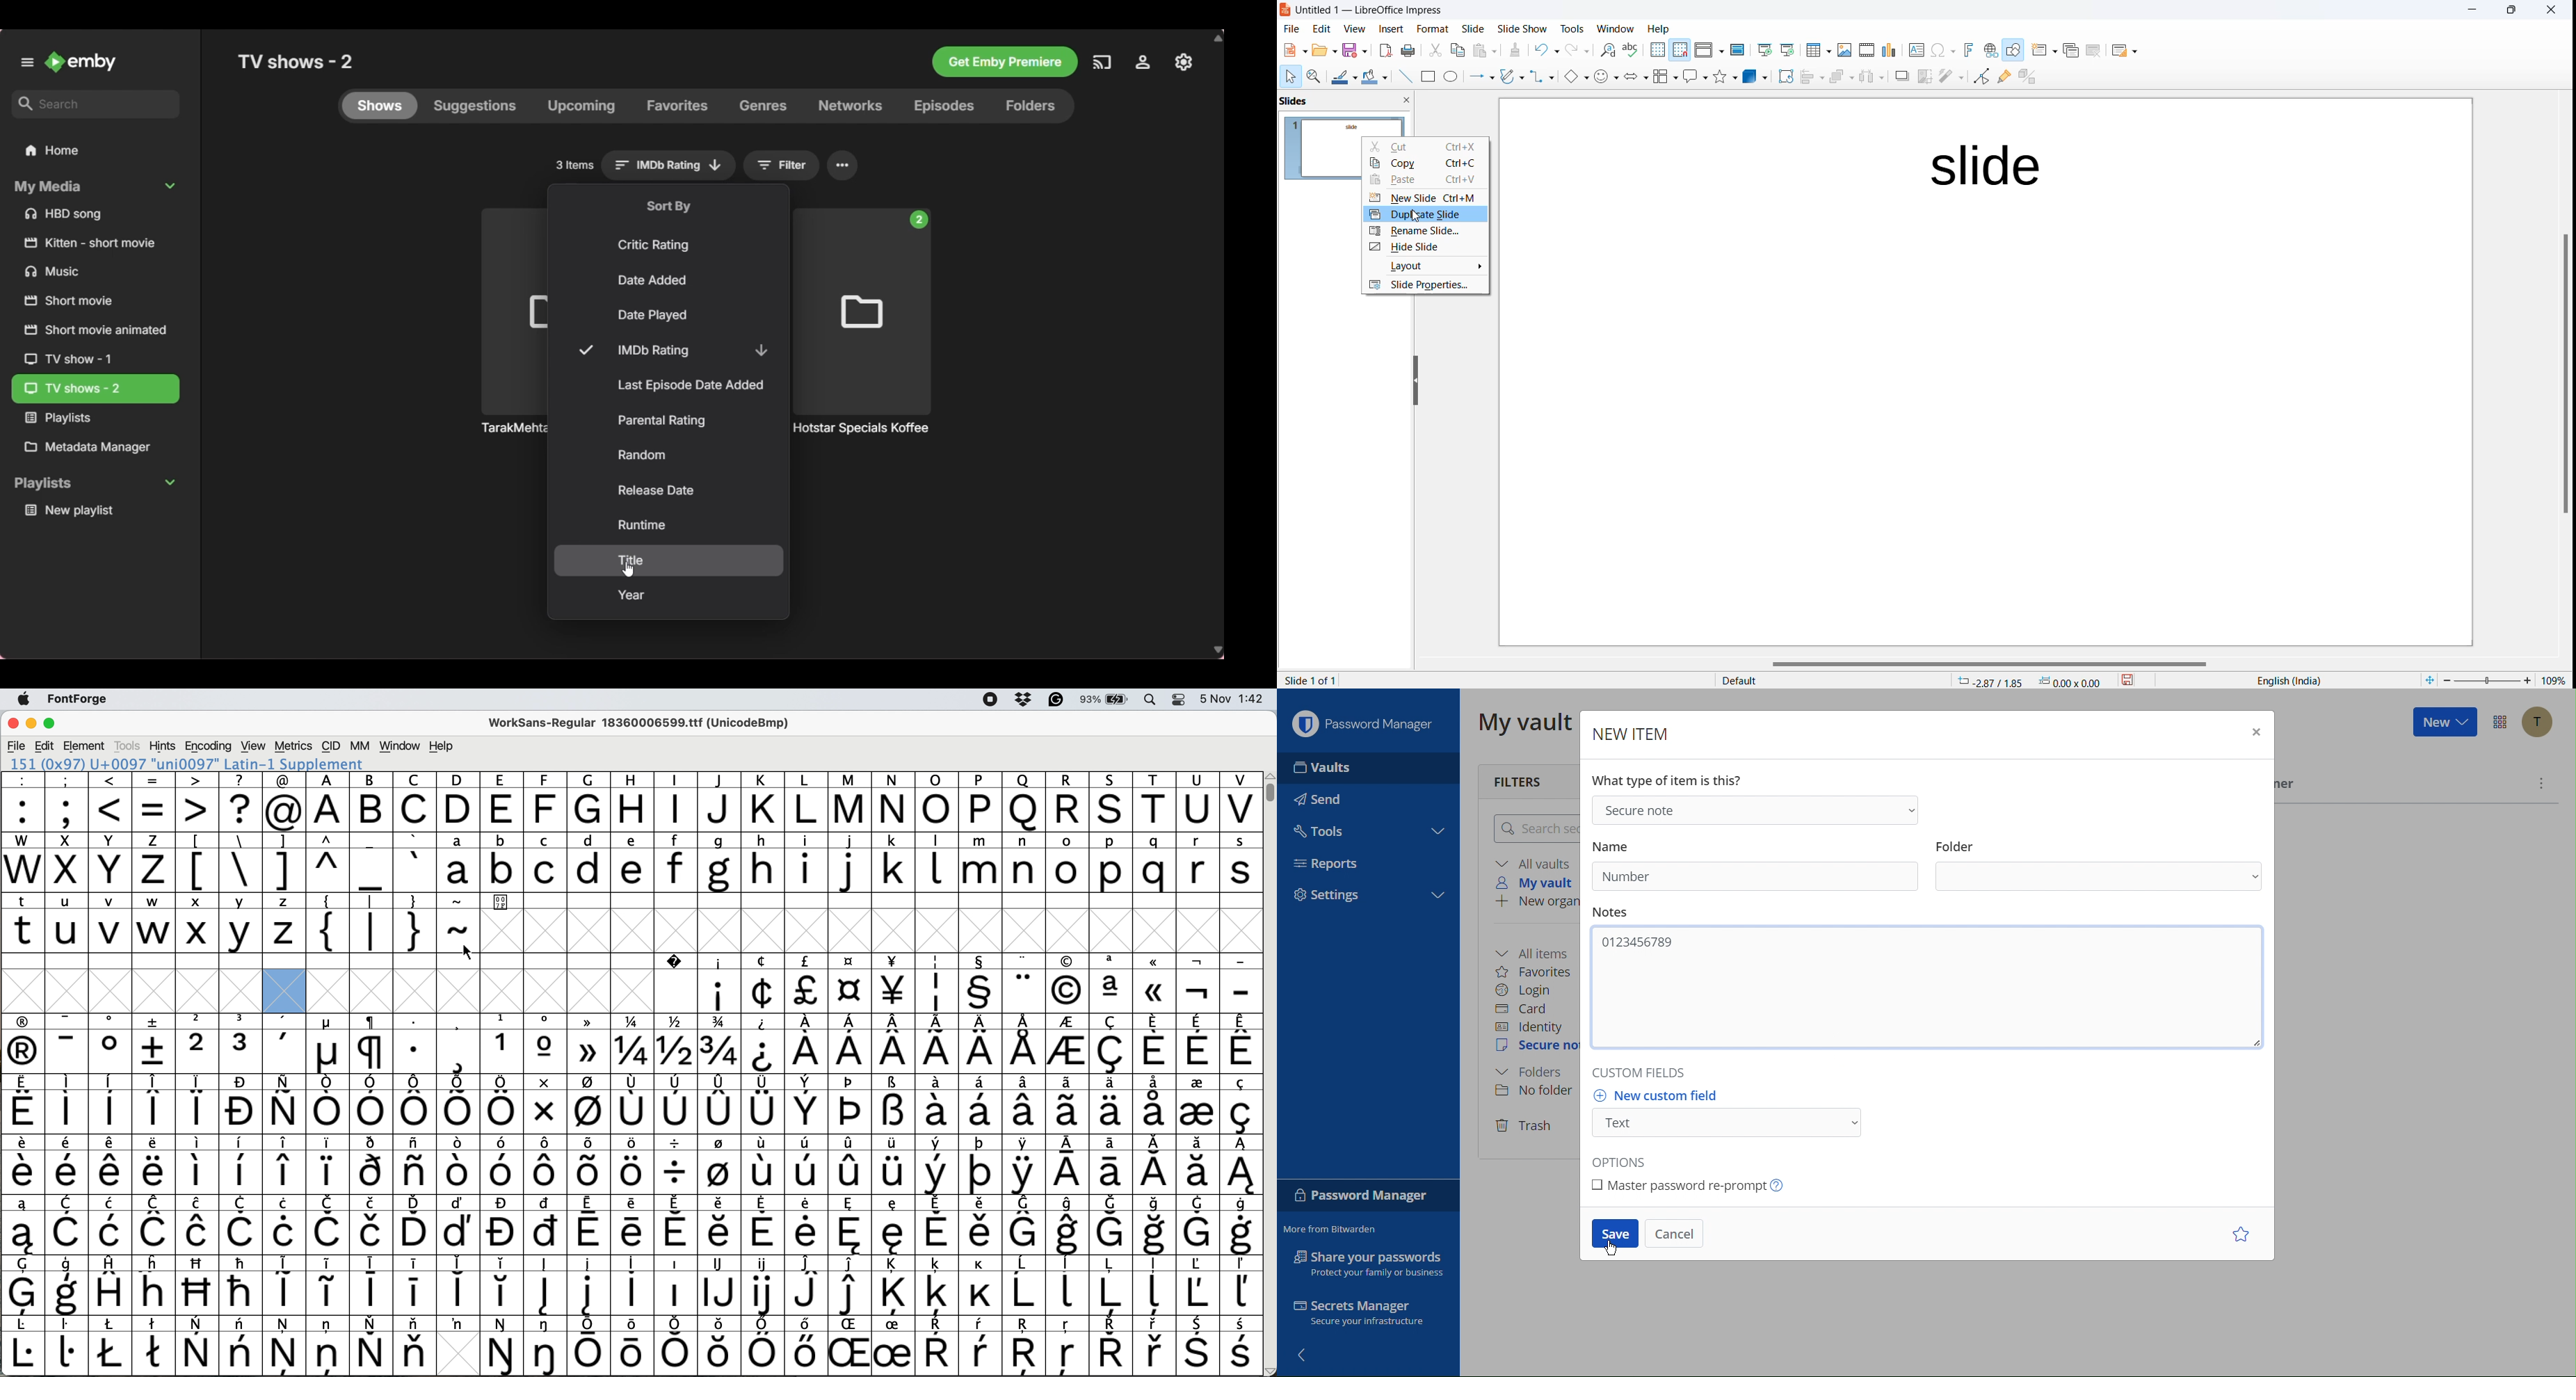 This screenshot has width=2576, height=1400. I want to click on New file, so click(1292, 49).